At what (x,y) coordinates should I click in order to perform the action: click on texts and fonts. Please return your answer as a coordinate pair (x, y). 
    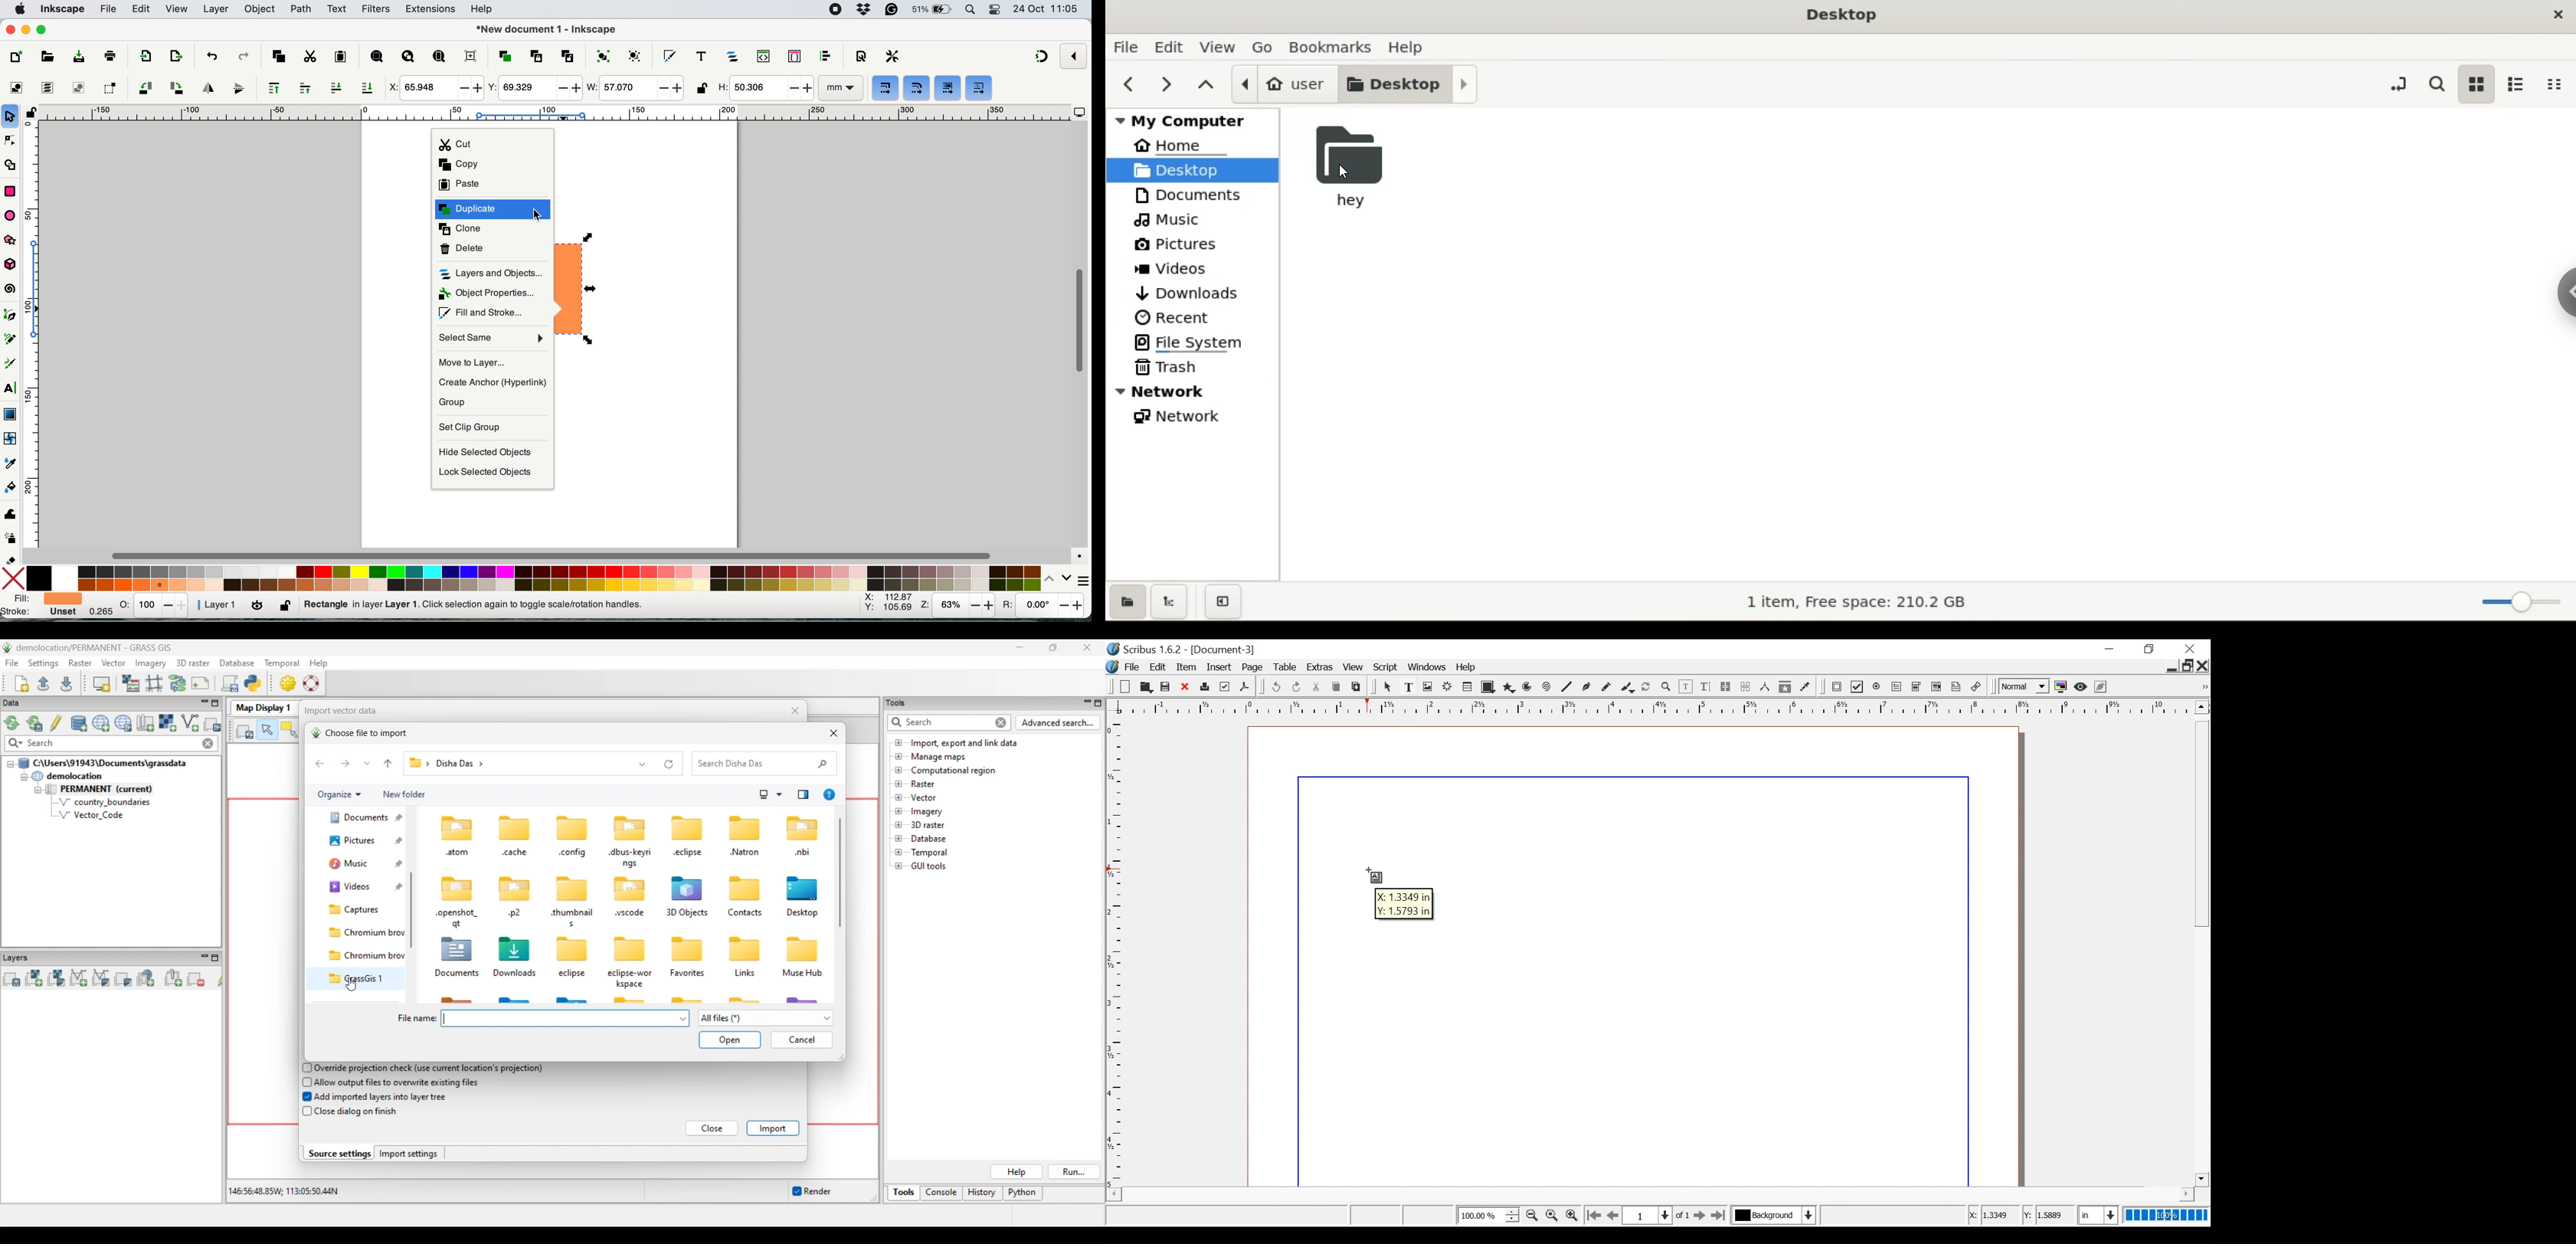
    Looking at the image, I should click on (701, 56).